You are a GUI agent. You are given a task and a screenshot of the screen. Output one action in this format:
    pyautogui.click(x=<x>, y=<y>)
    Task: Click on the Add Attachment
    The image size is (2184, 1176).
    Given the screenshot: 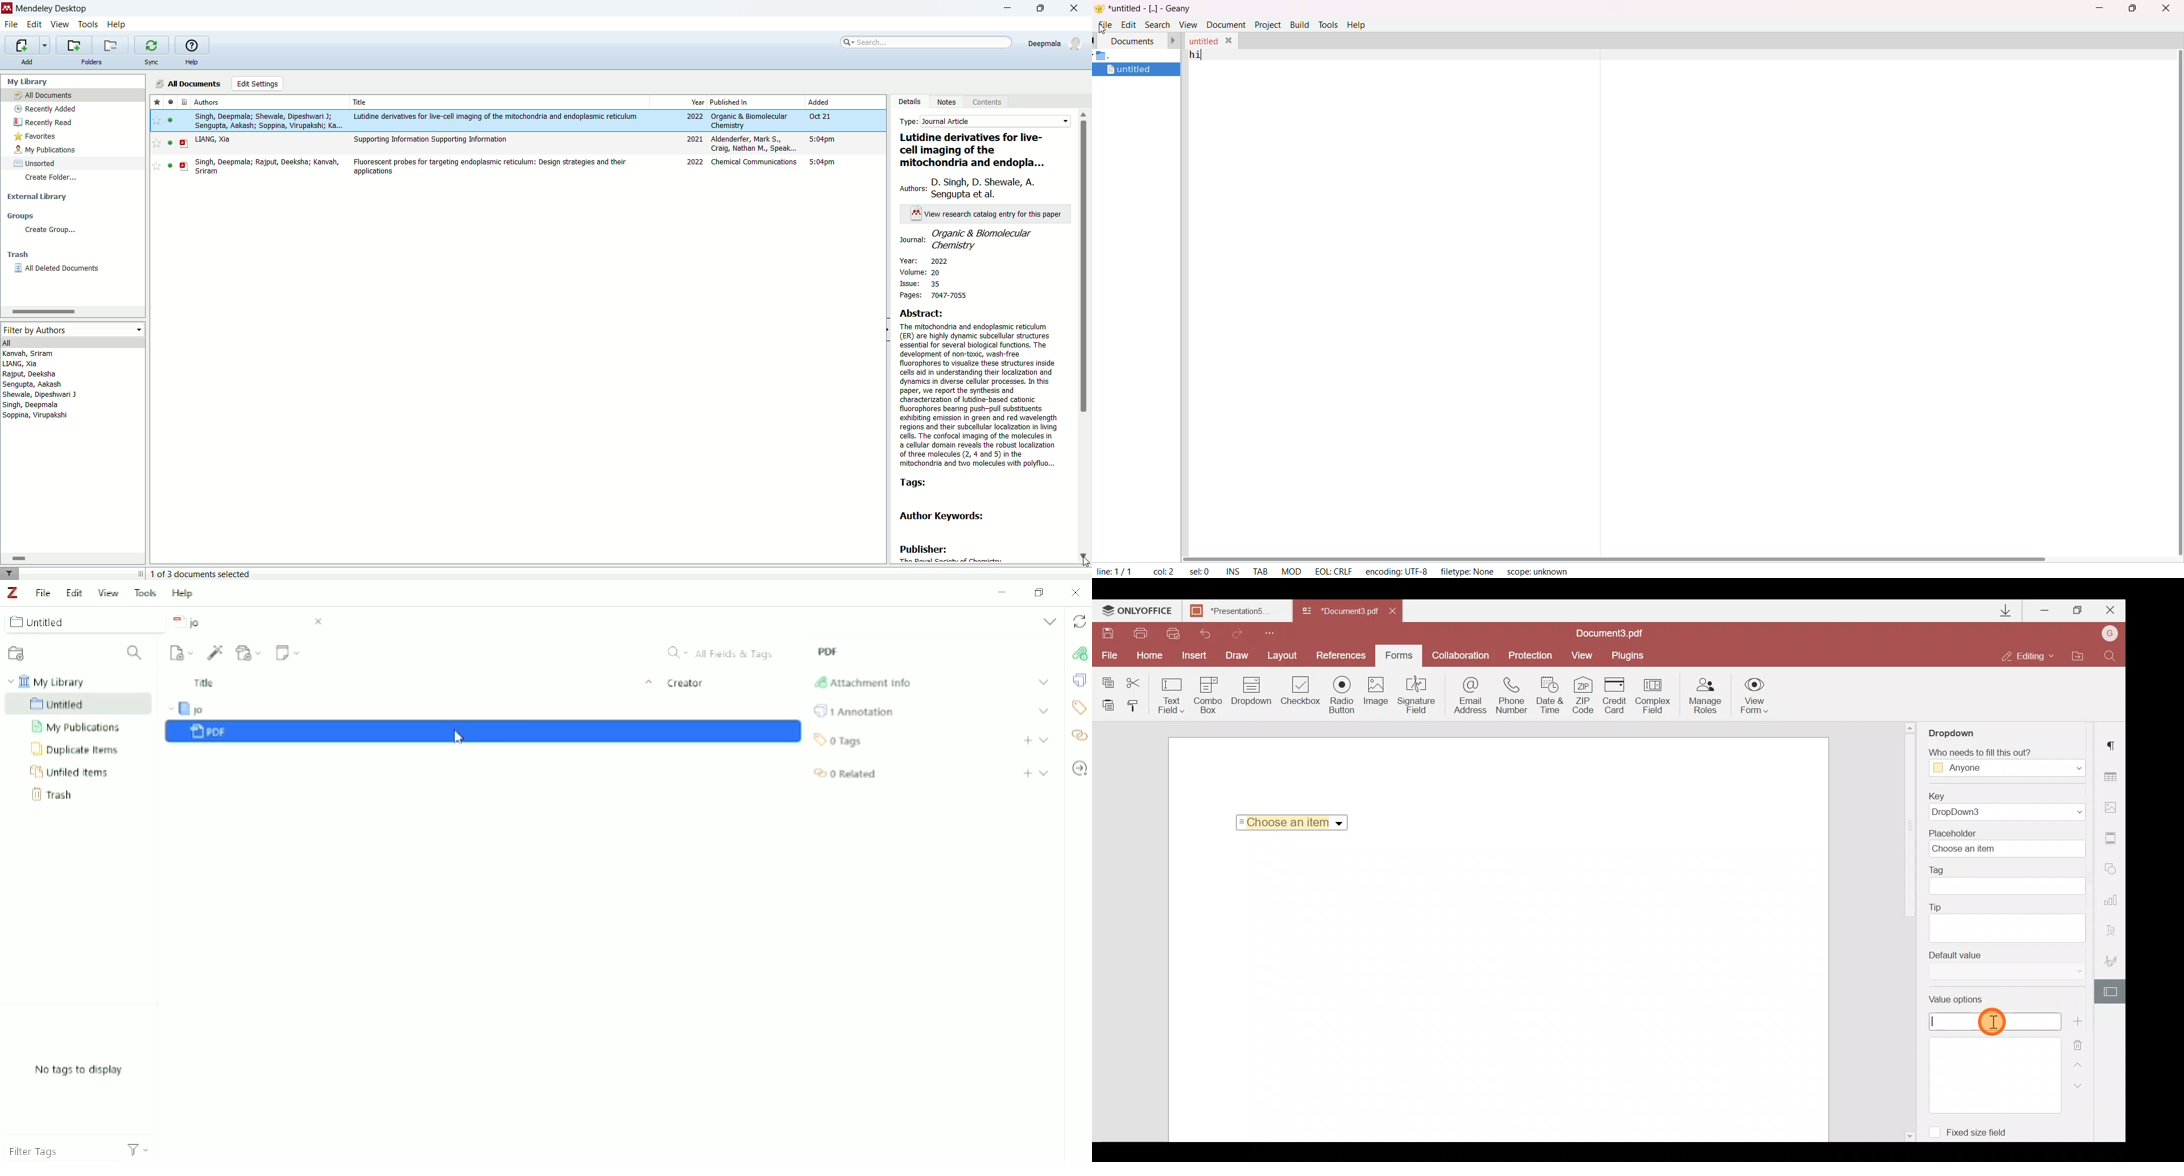 What is the action you would take?
    pyautogui.click(x=249, y=653)
    